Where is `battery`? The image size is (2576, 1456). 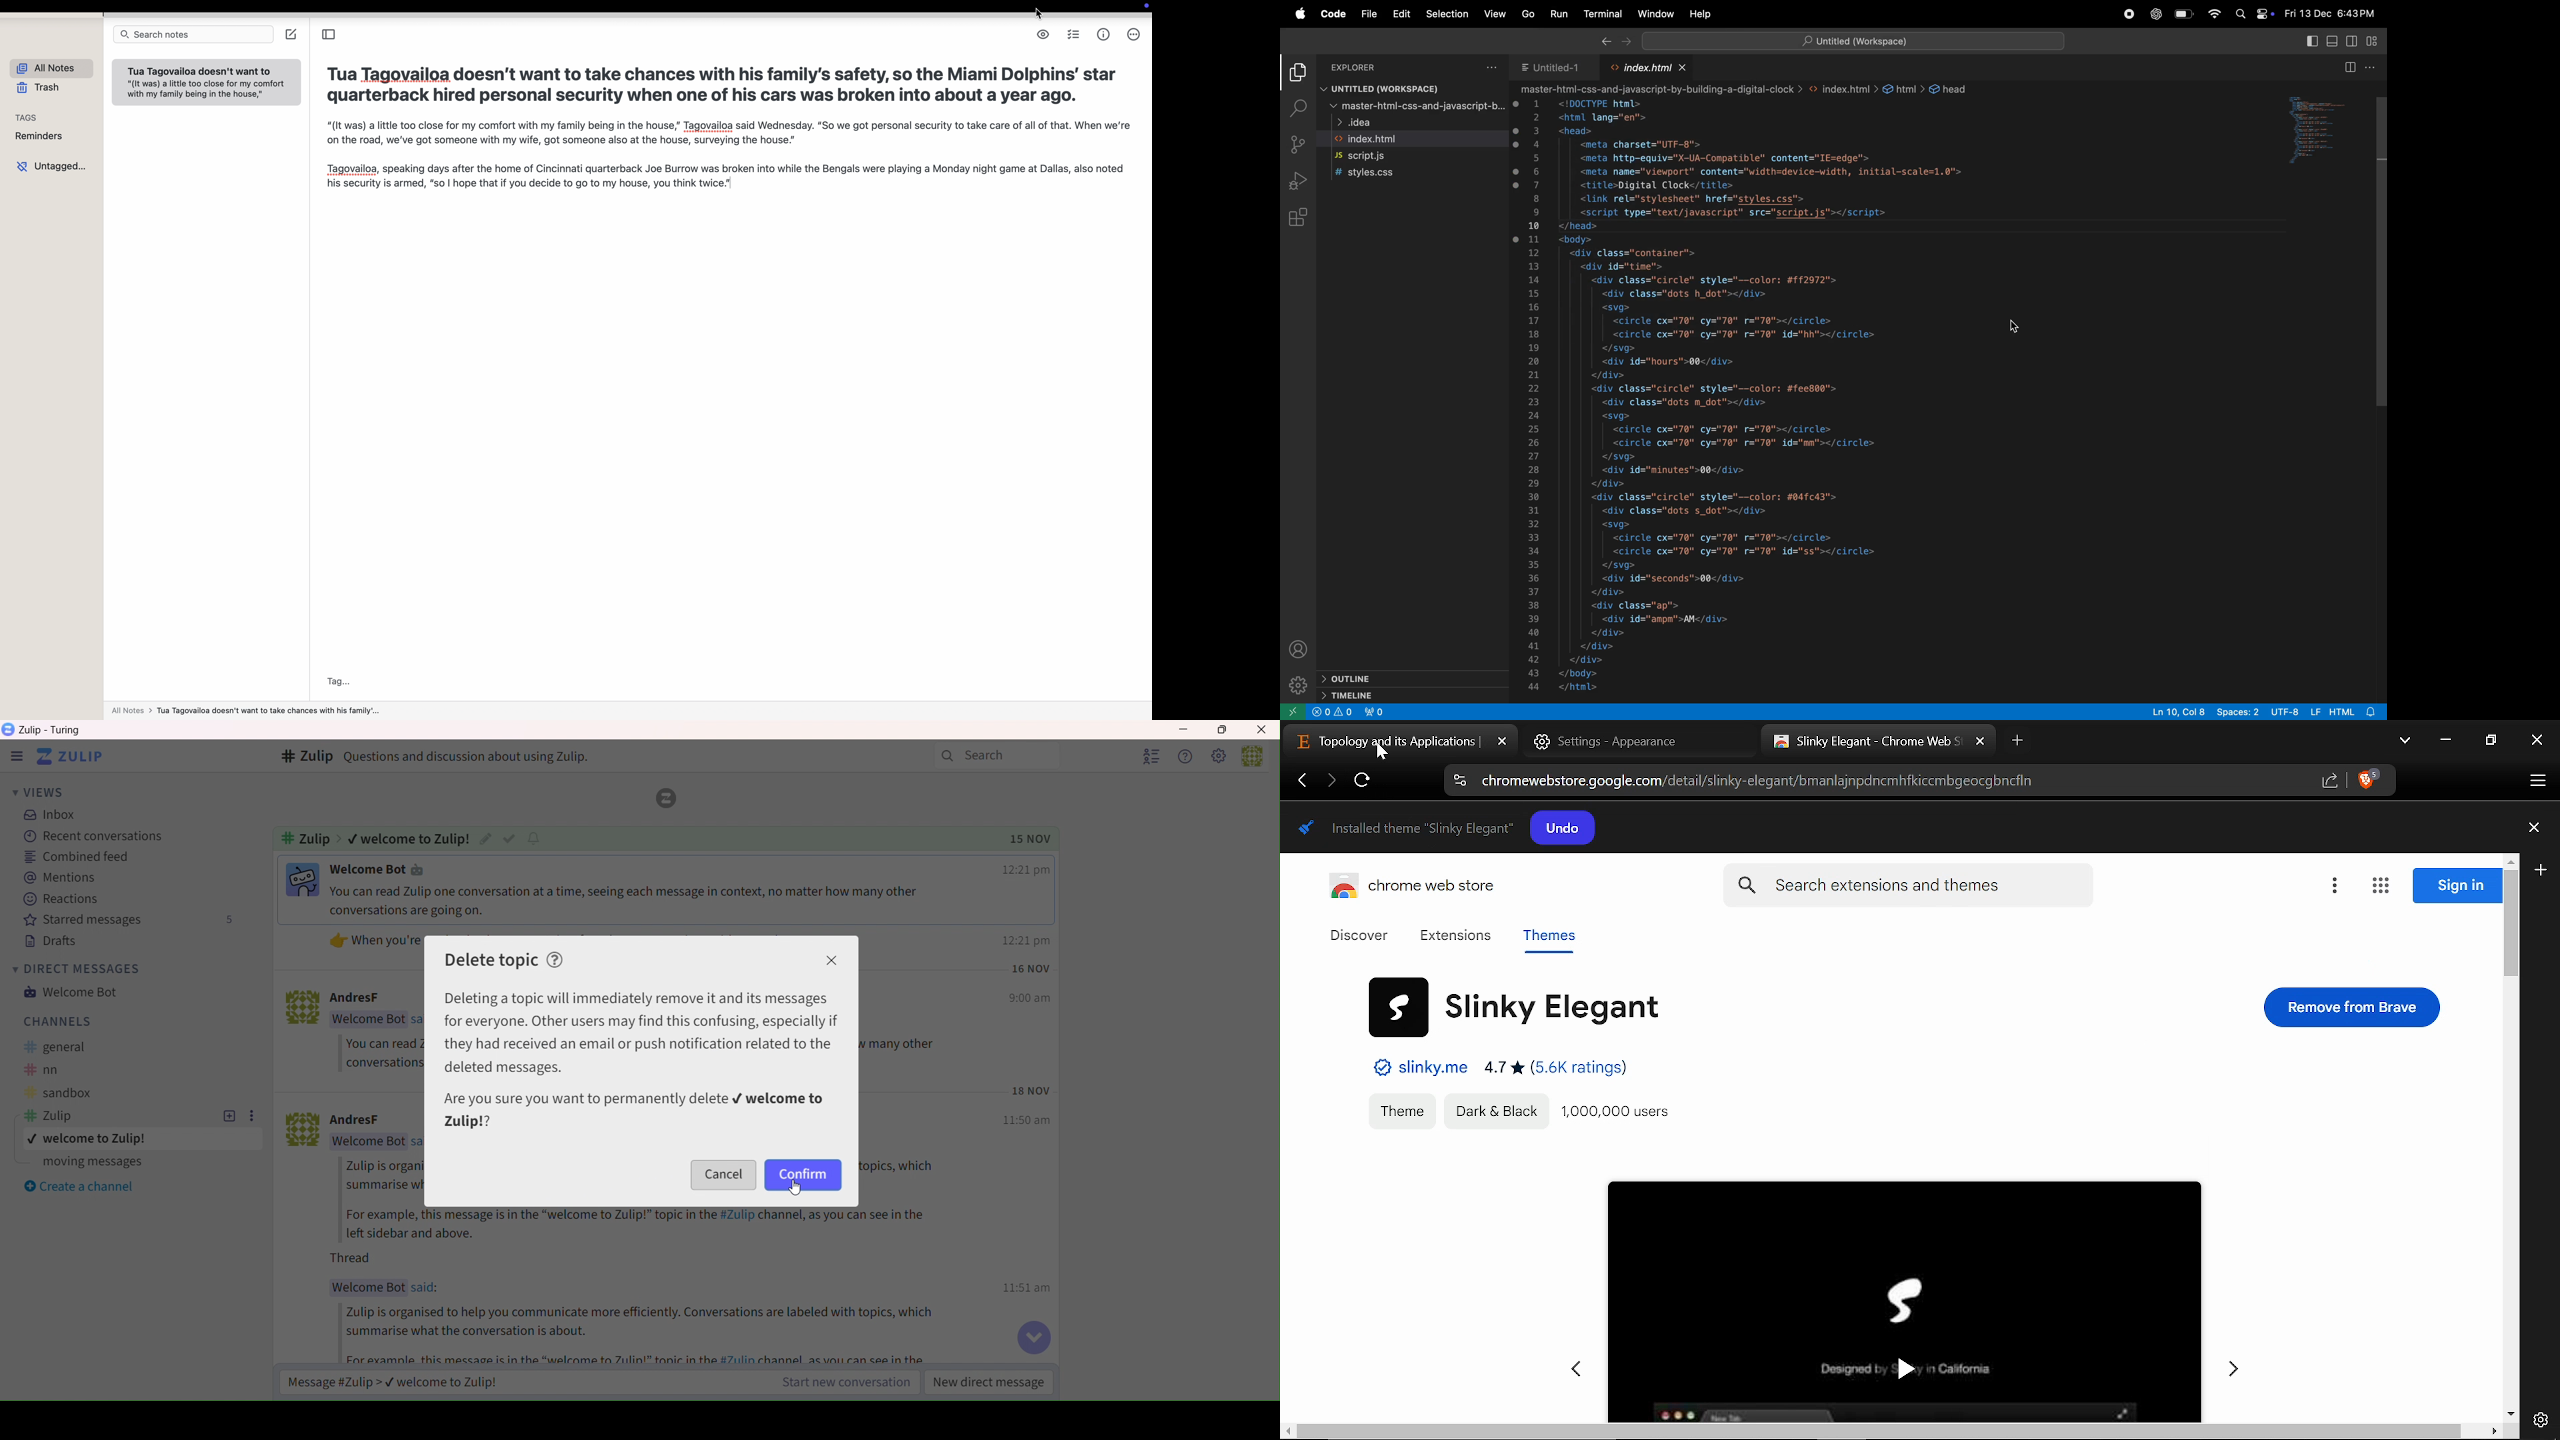
battery is located at coordinates (2186, 15).